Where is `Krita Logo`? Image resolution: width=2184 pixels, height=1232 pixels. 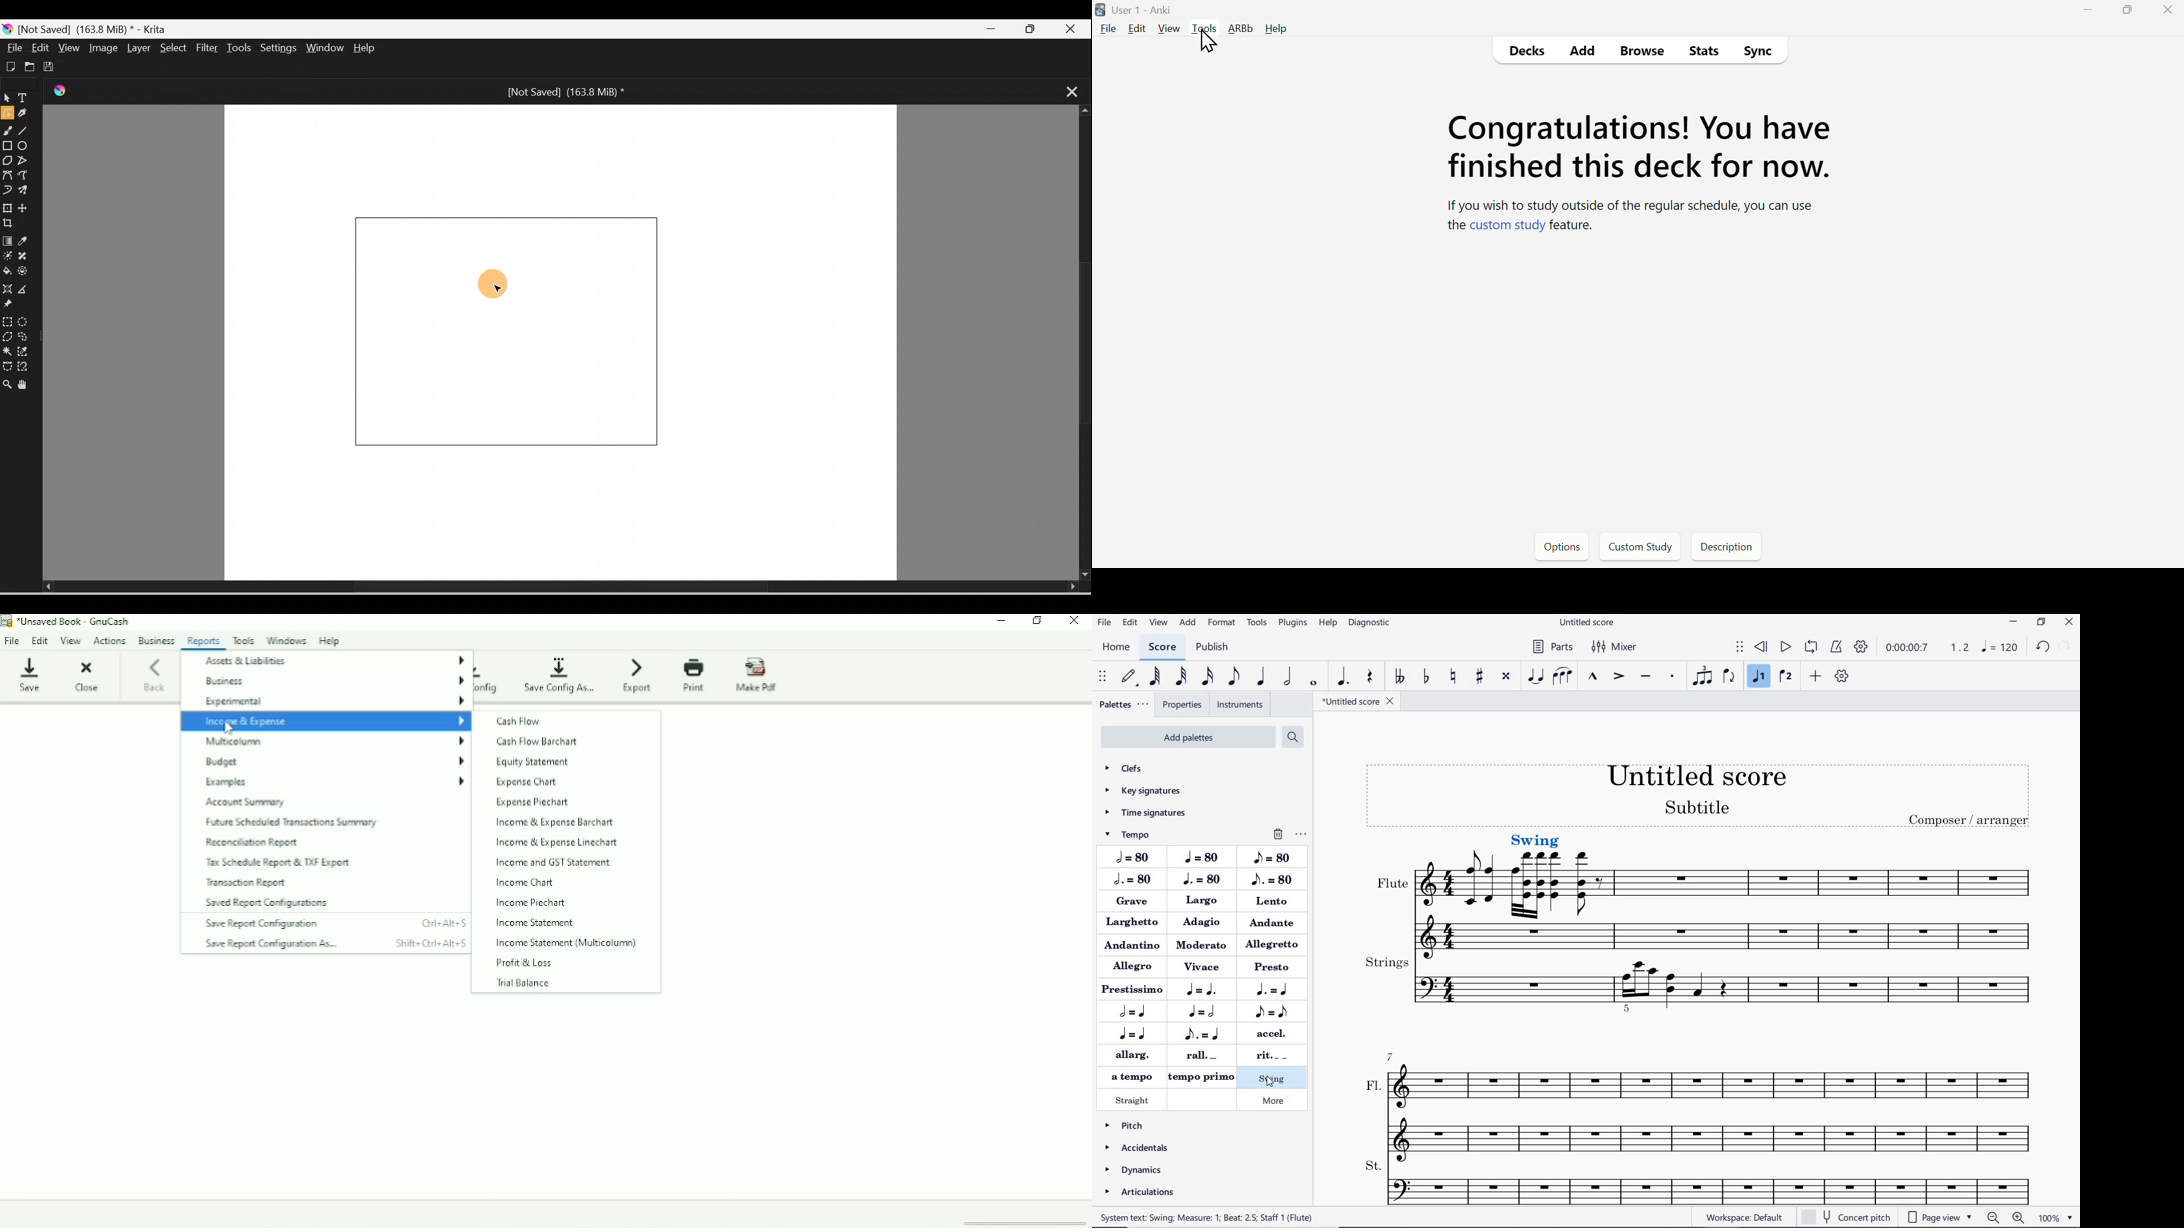 Krita Logo is located at coordinates (65, 93).